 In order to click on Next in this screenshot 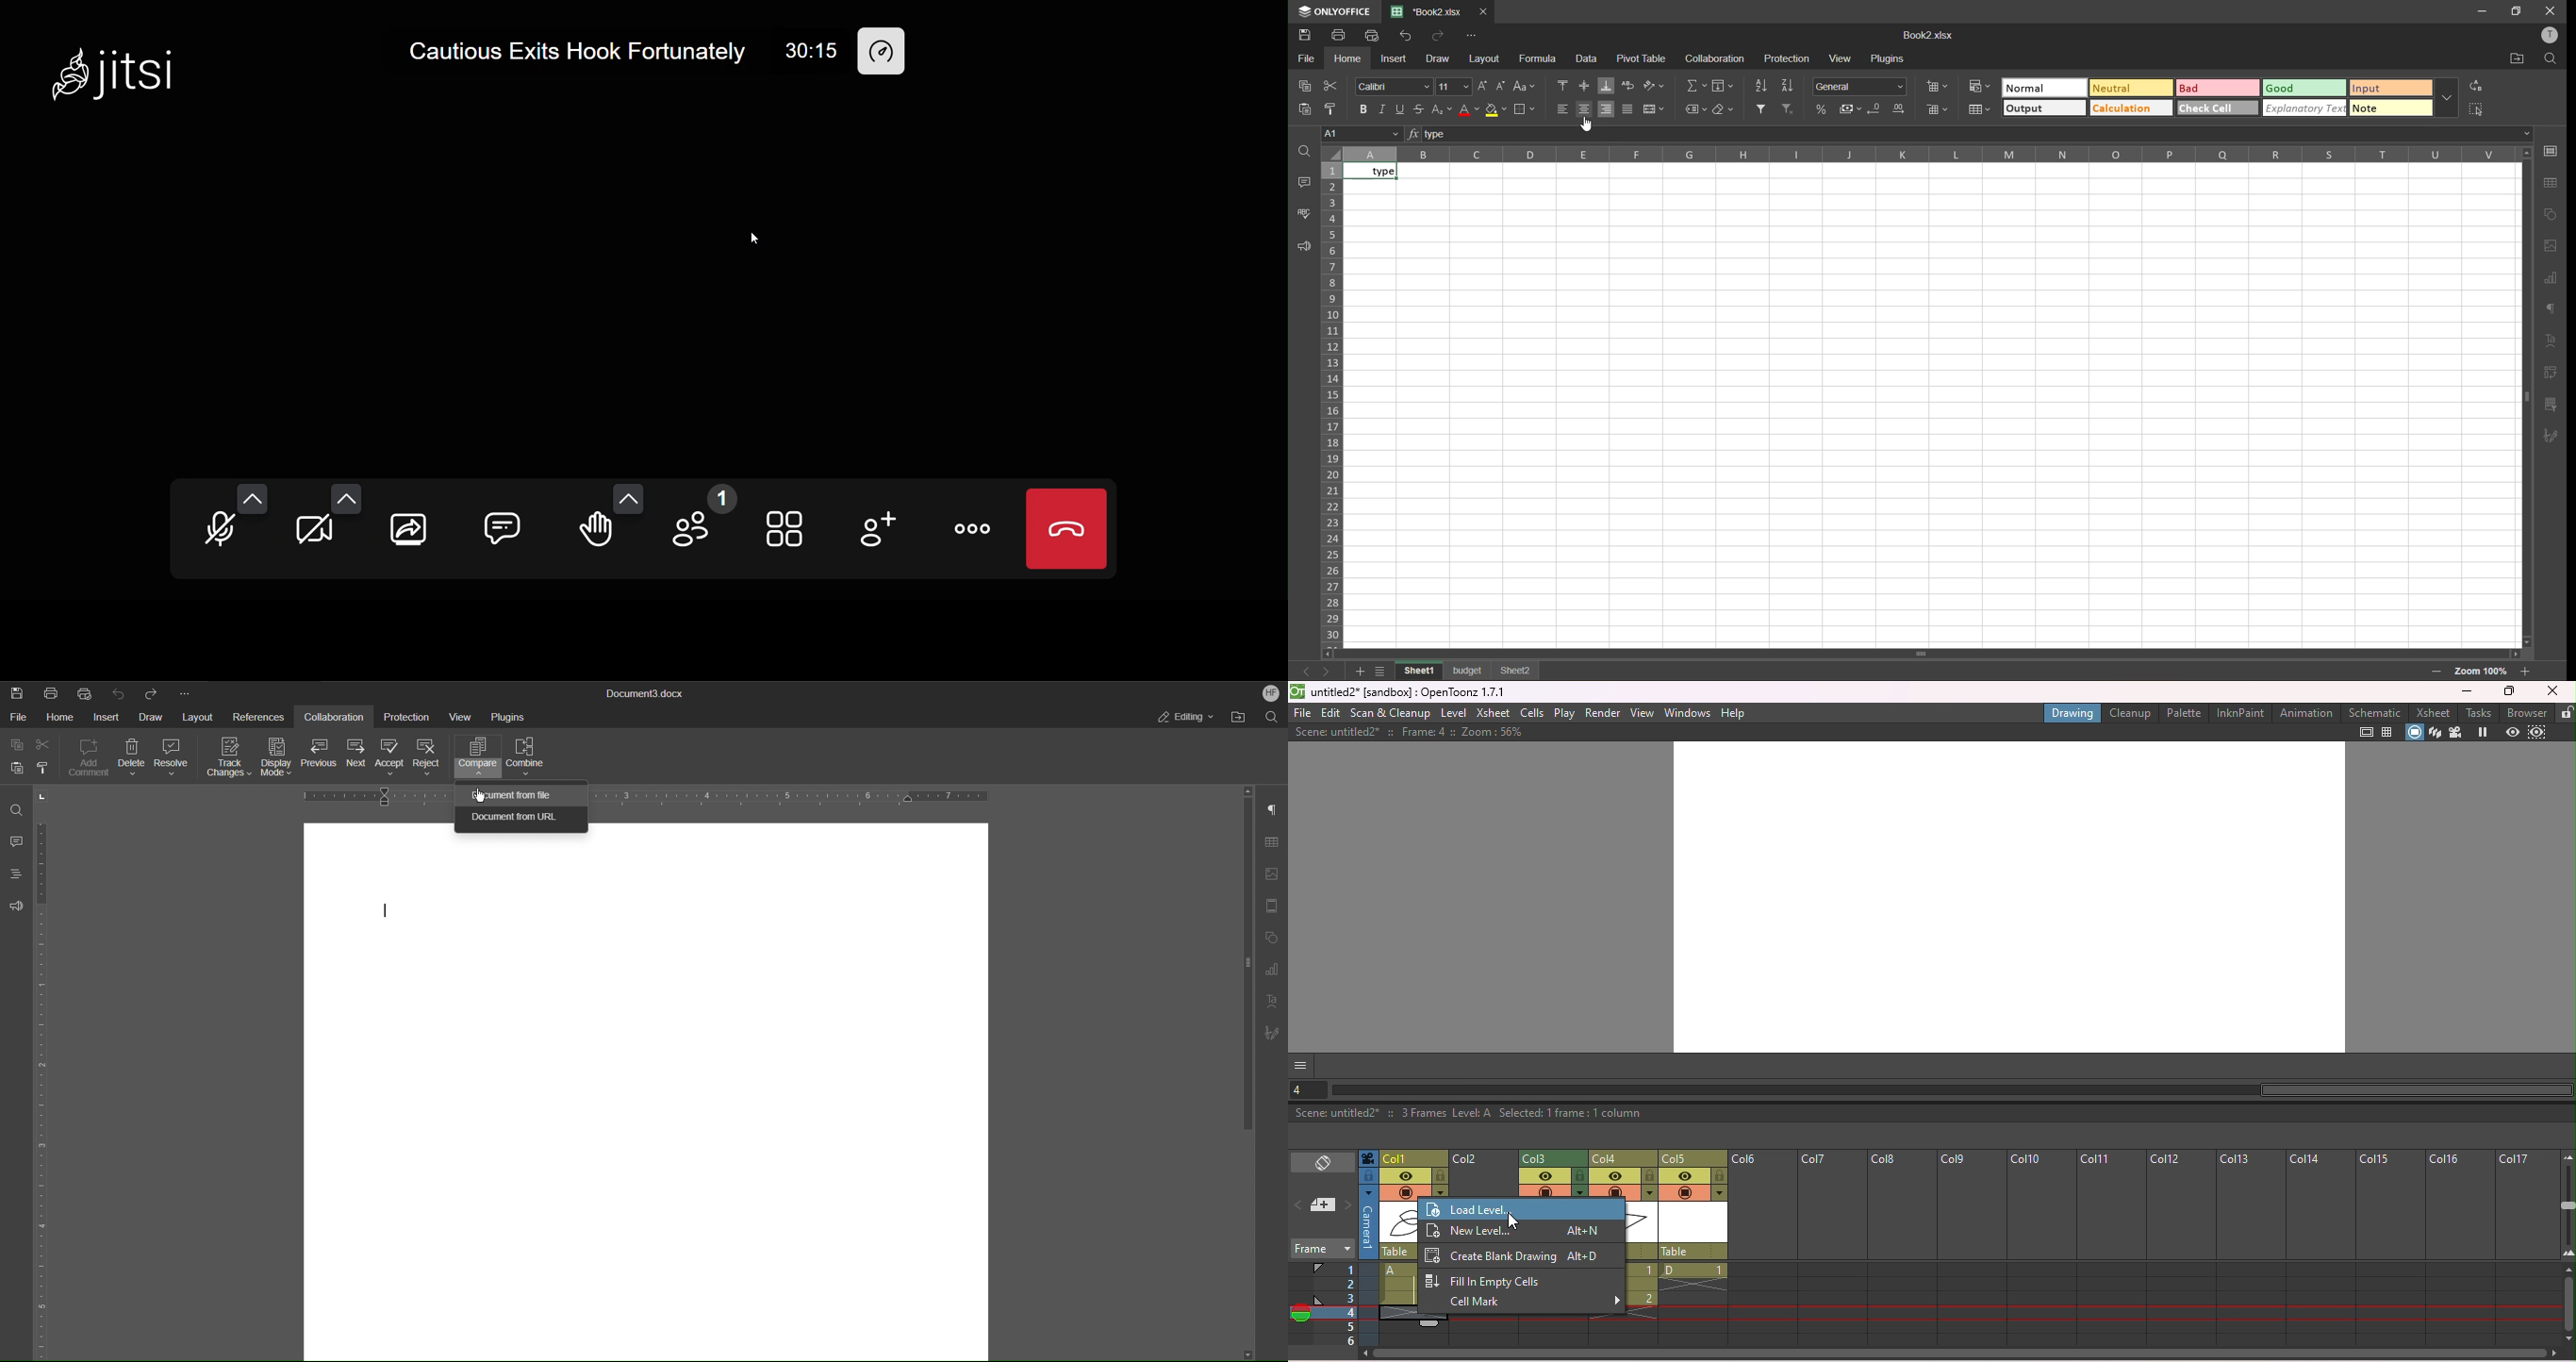, I will do `click(356, 757)`.